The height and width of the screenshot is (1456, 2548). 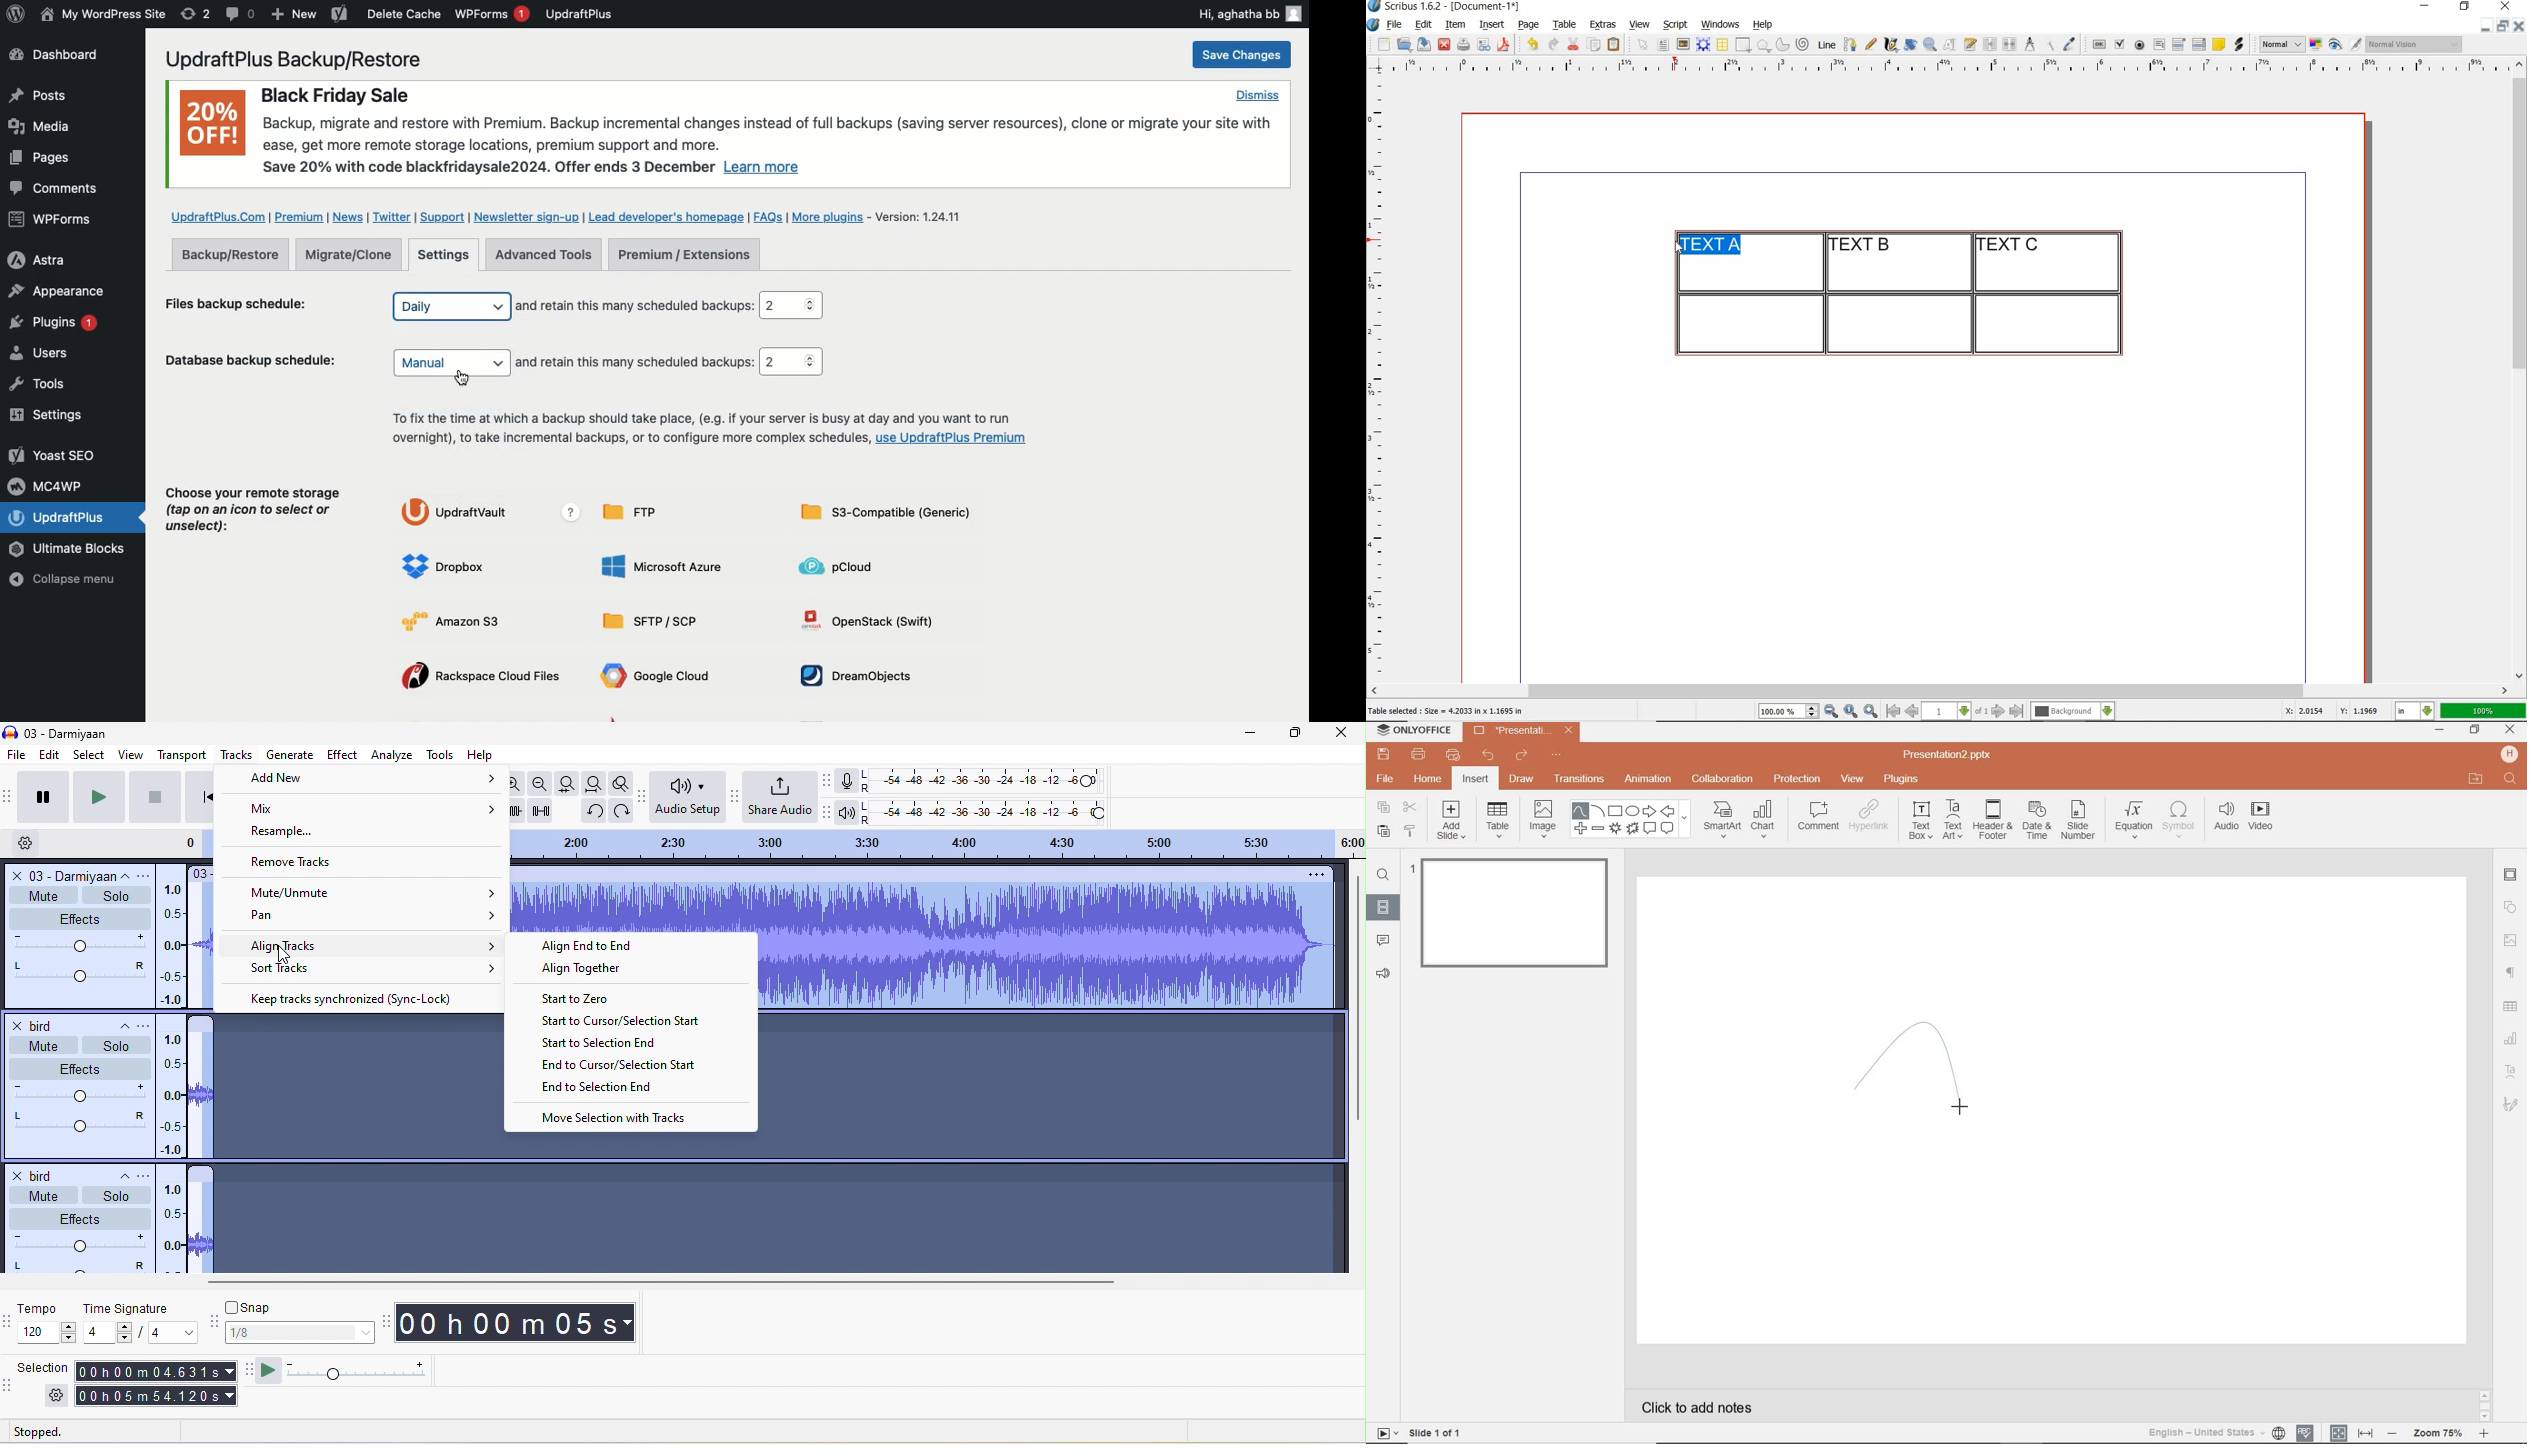 What do you see at coordinates (1424, 24) in the screenshot?
I see `edit` at bounding box center [1424, 24].